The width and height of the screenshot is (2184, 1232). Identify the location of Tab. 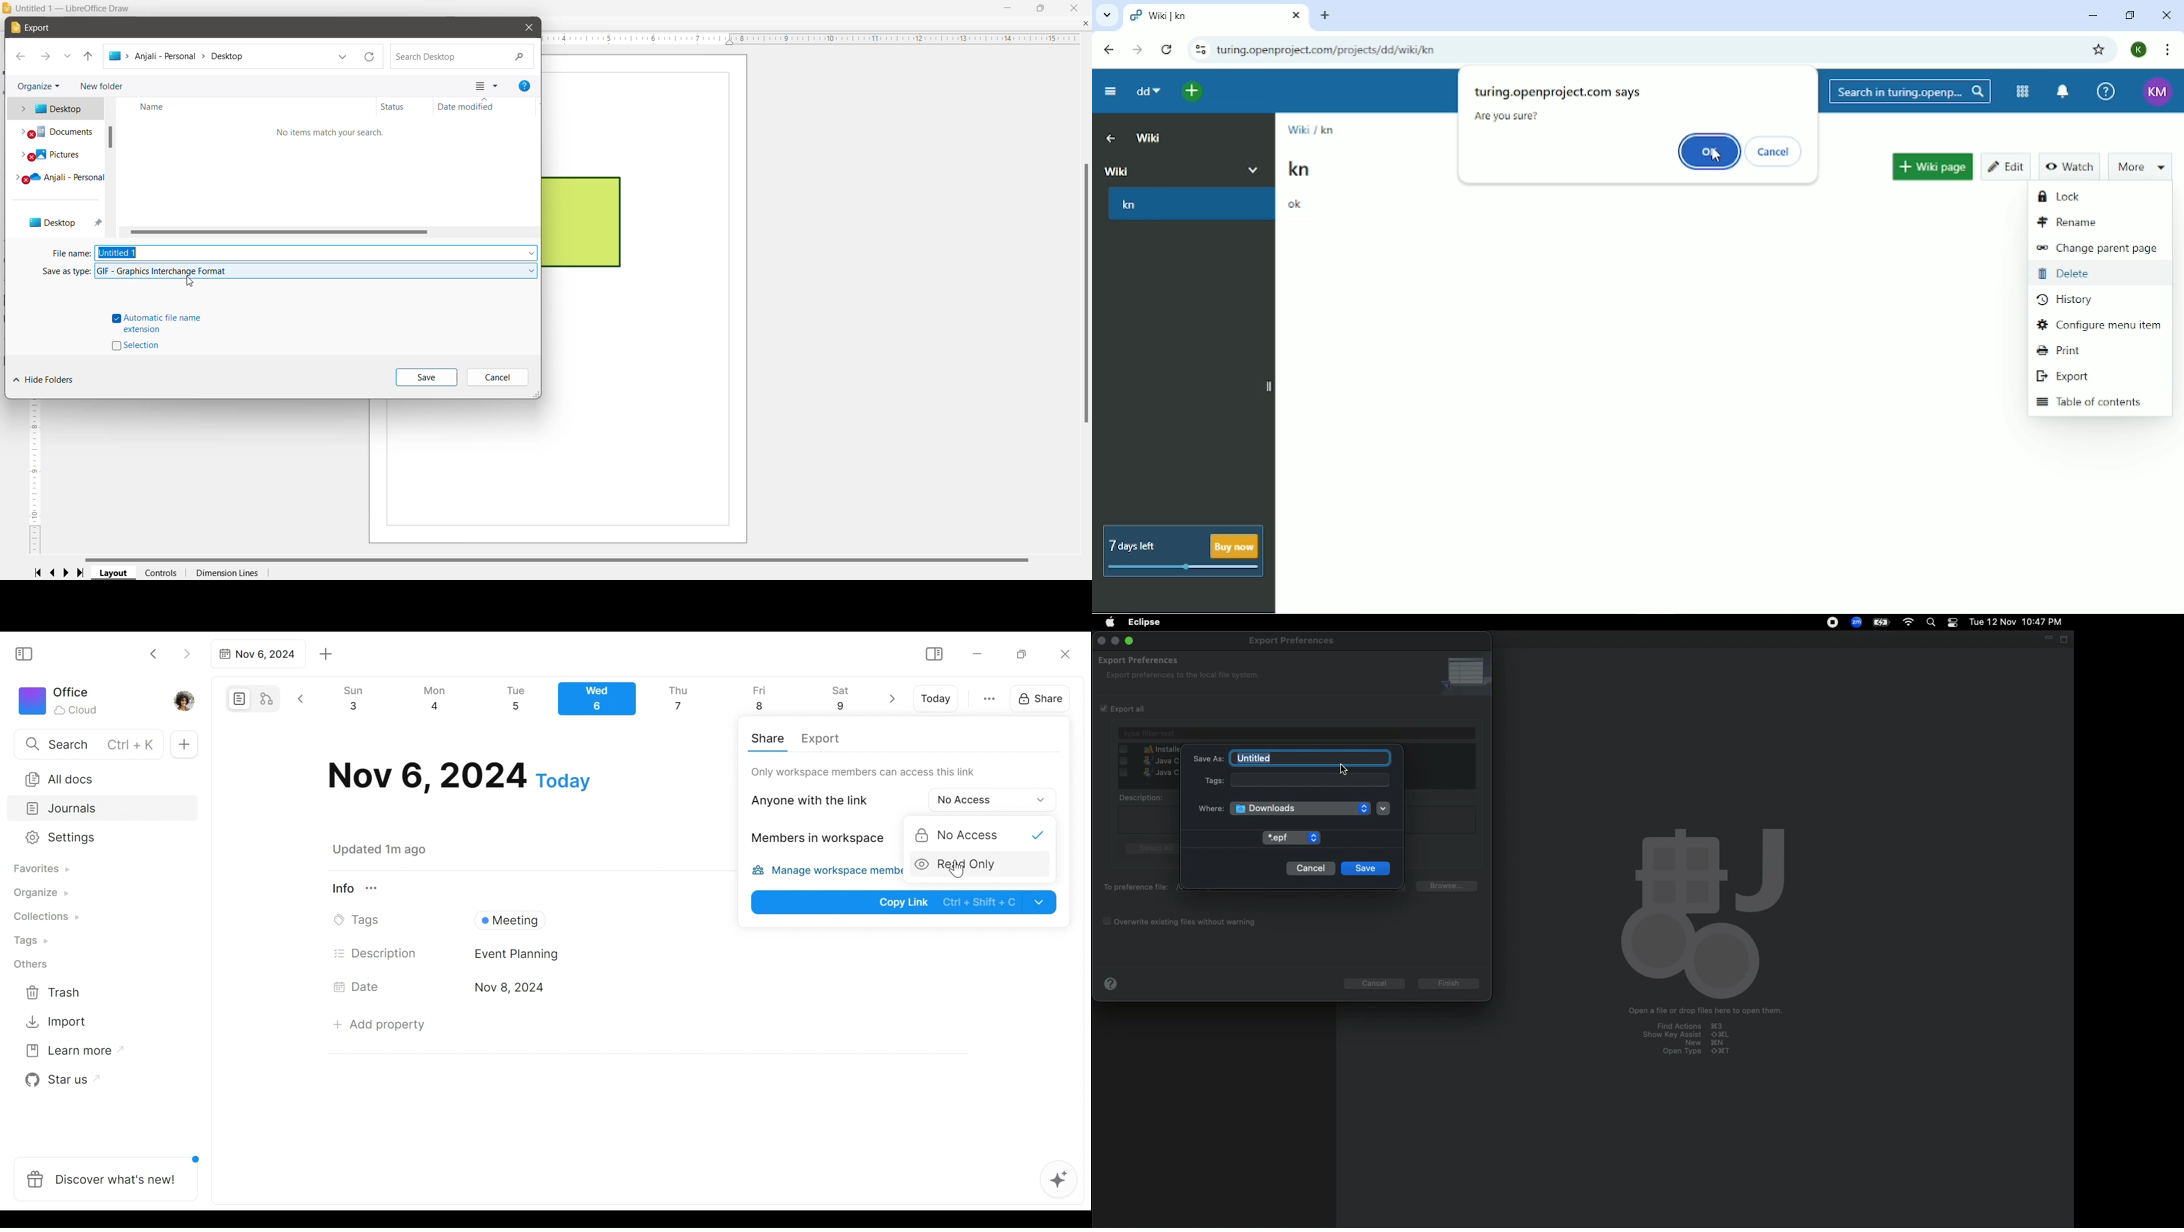
(256, 654).